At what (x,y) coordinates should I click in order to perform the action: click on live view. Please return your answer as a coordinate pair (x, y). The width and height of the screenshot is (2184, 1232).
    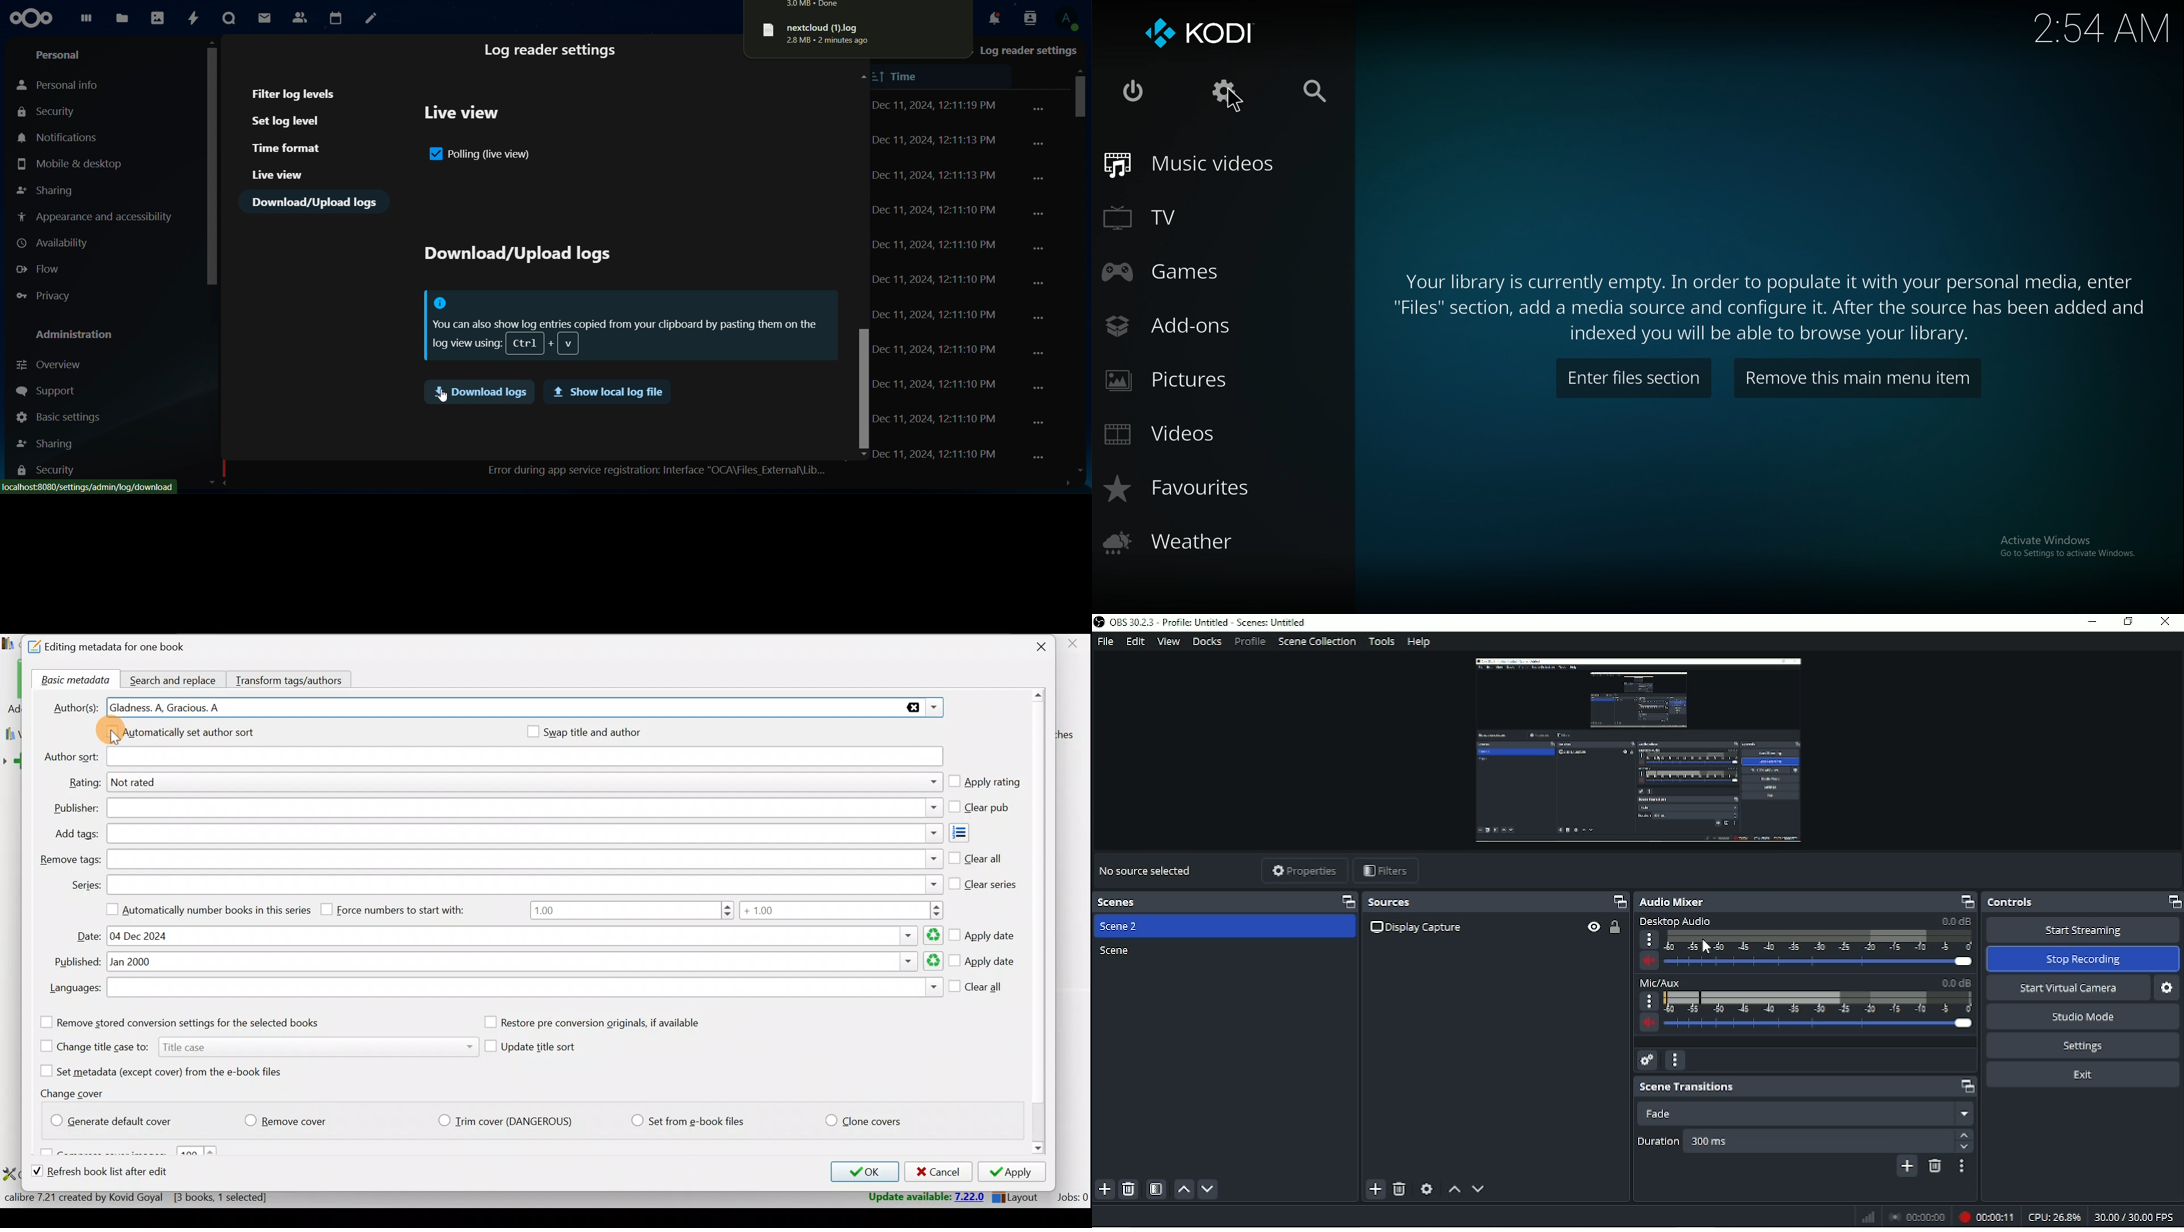
    Looking at the image, I should click on (464, 116).